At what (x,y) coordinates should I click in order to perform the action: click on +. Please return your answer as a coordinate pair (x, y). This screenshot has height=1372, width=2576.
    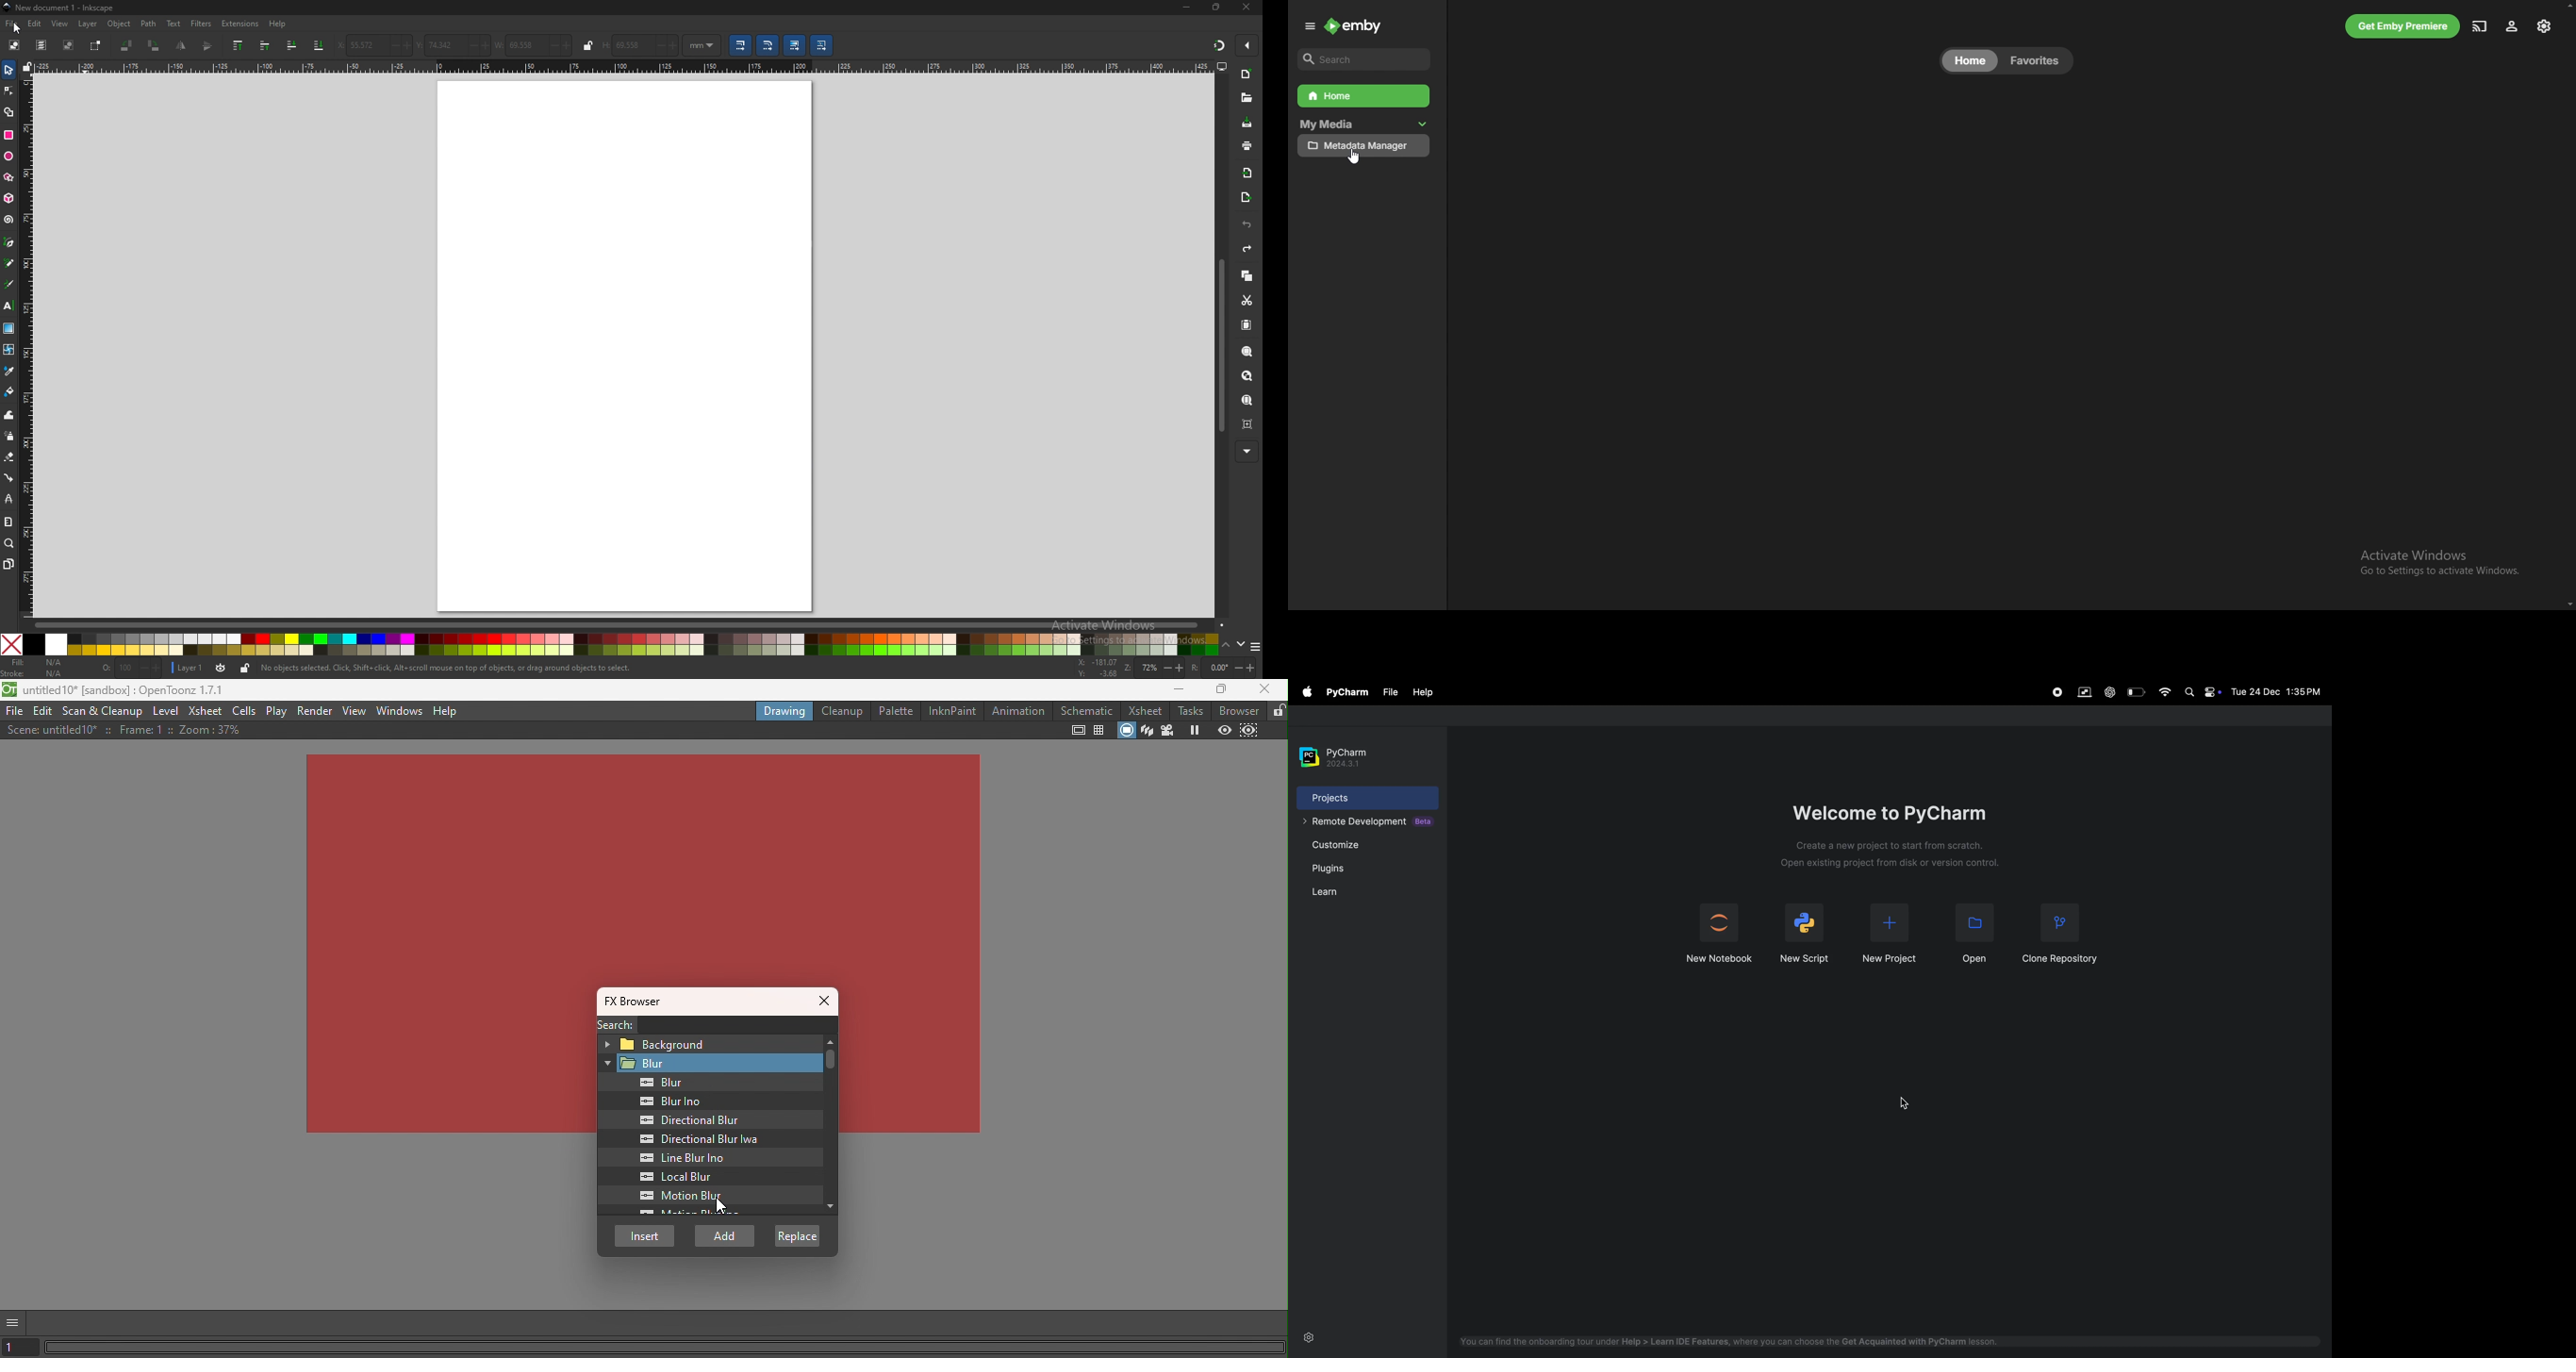
    Looking at the image, I should click on (1254, 667).